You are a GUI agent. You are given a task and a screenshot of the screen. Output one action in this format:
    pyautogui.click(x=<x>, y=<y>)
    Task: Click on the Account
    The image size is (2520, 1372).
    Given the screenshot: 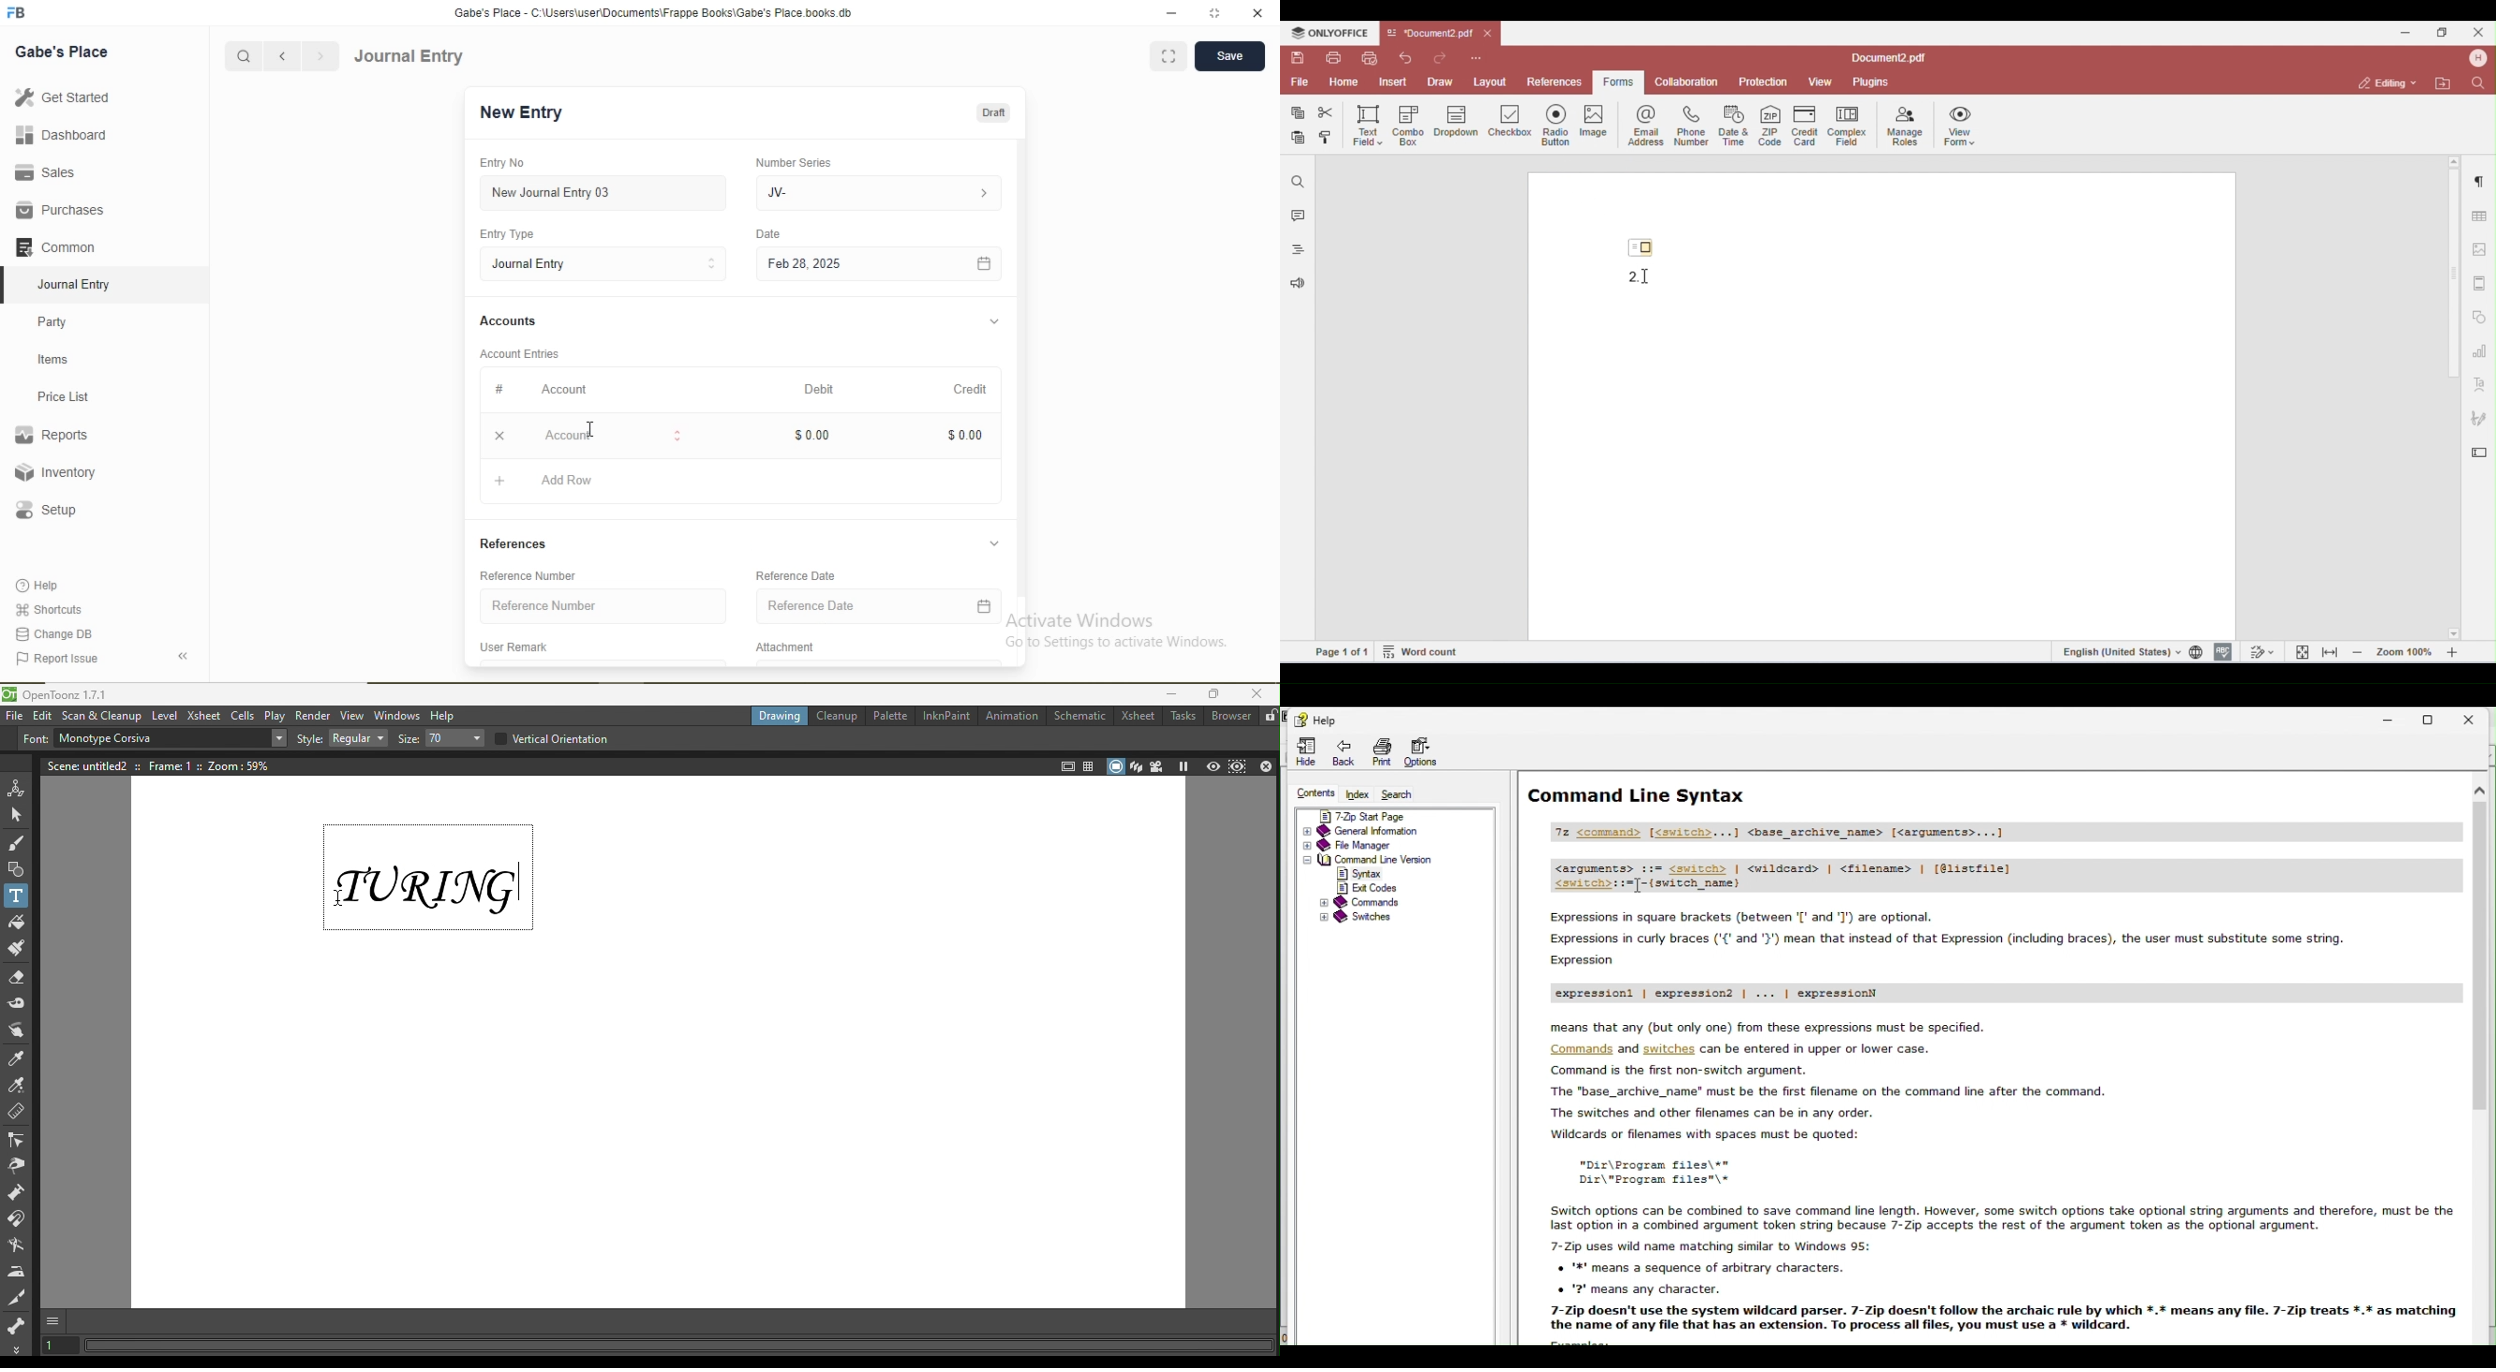 What is the action you would take?
    pyautogui.click(x=569, y=436)
    